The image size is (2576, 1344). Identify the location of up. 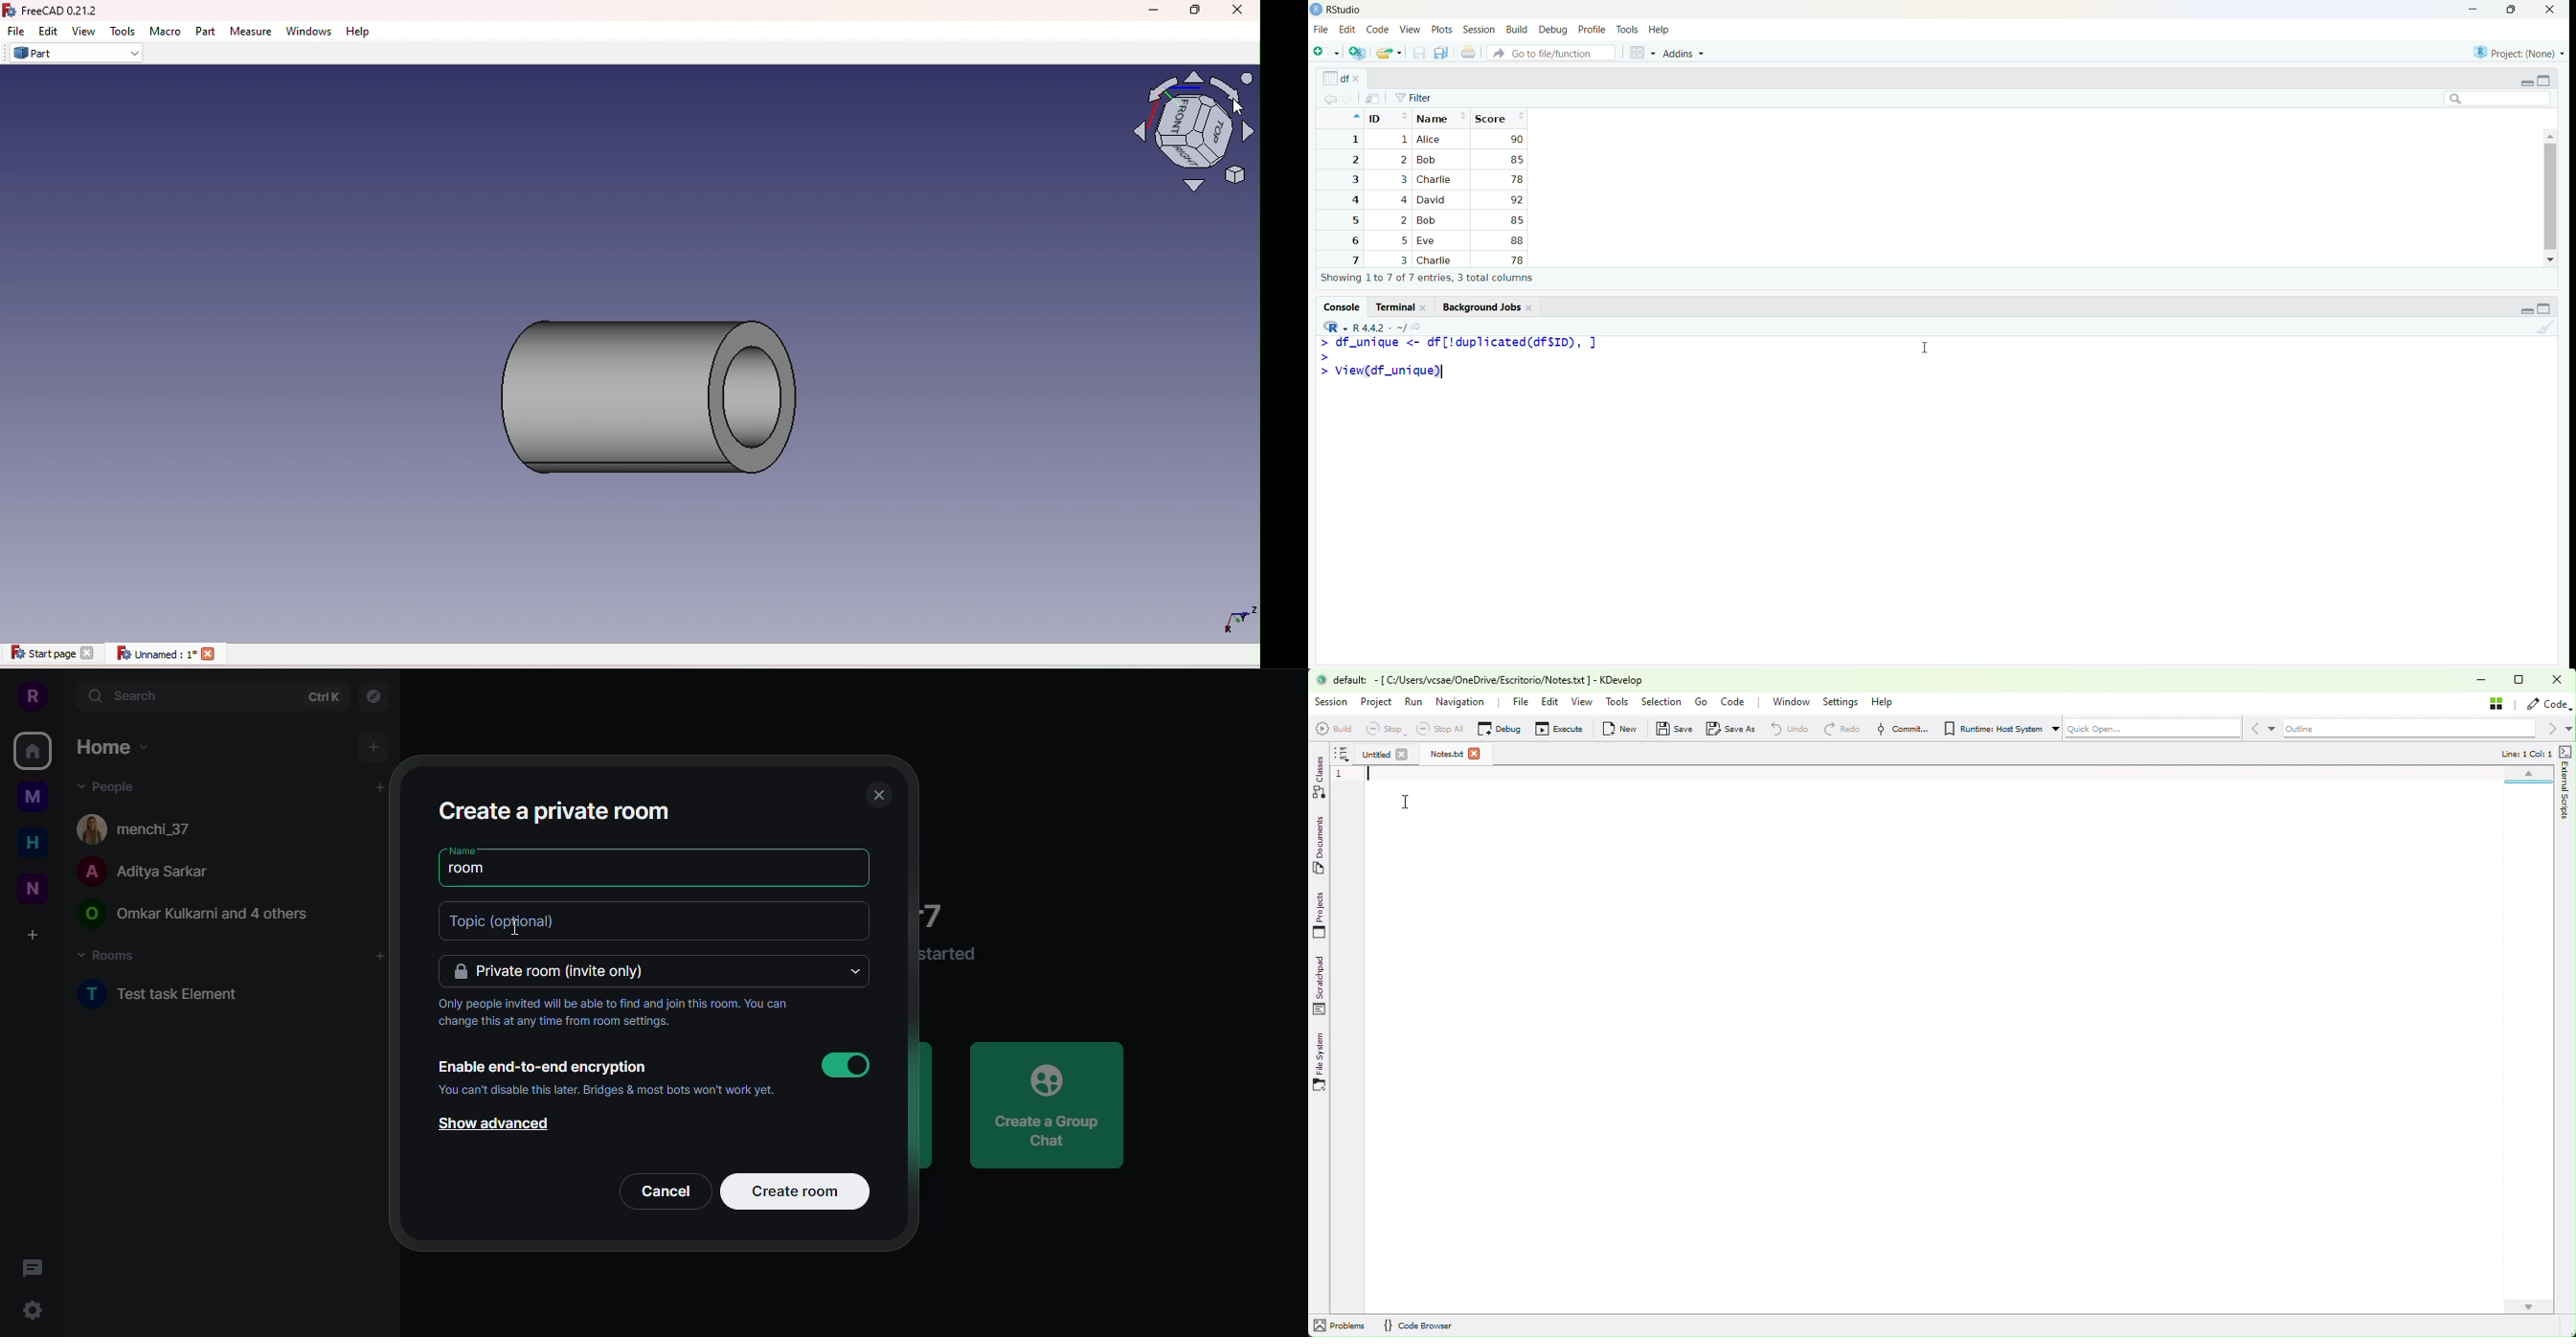
(1355, 116).